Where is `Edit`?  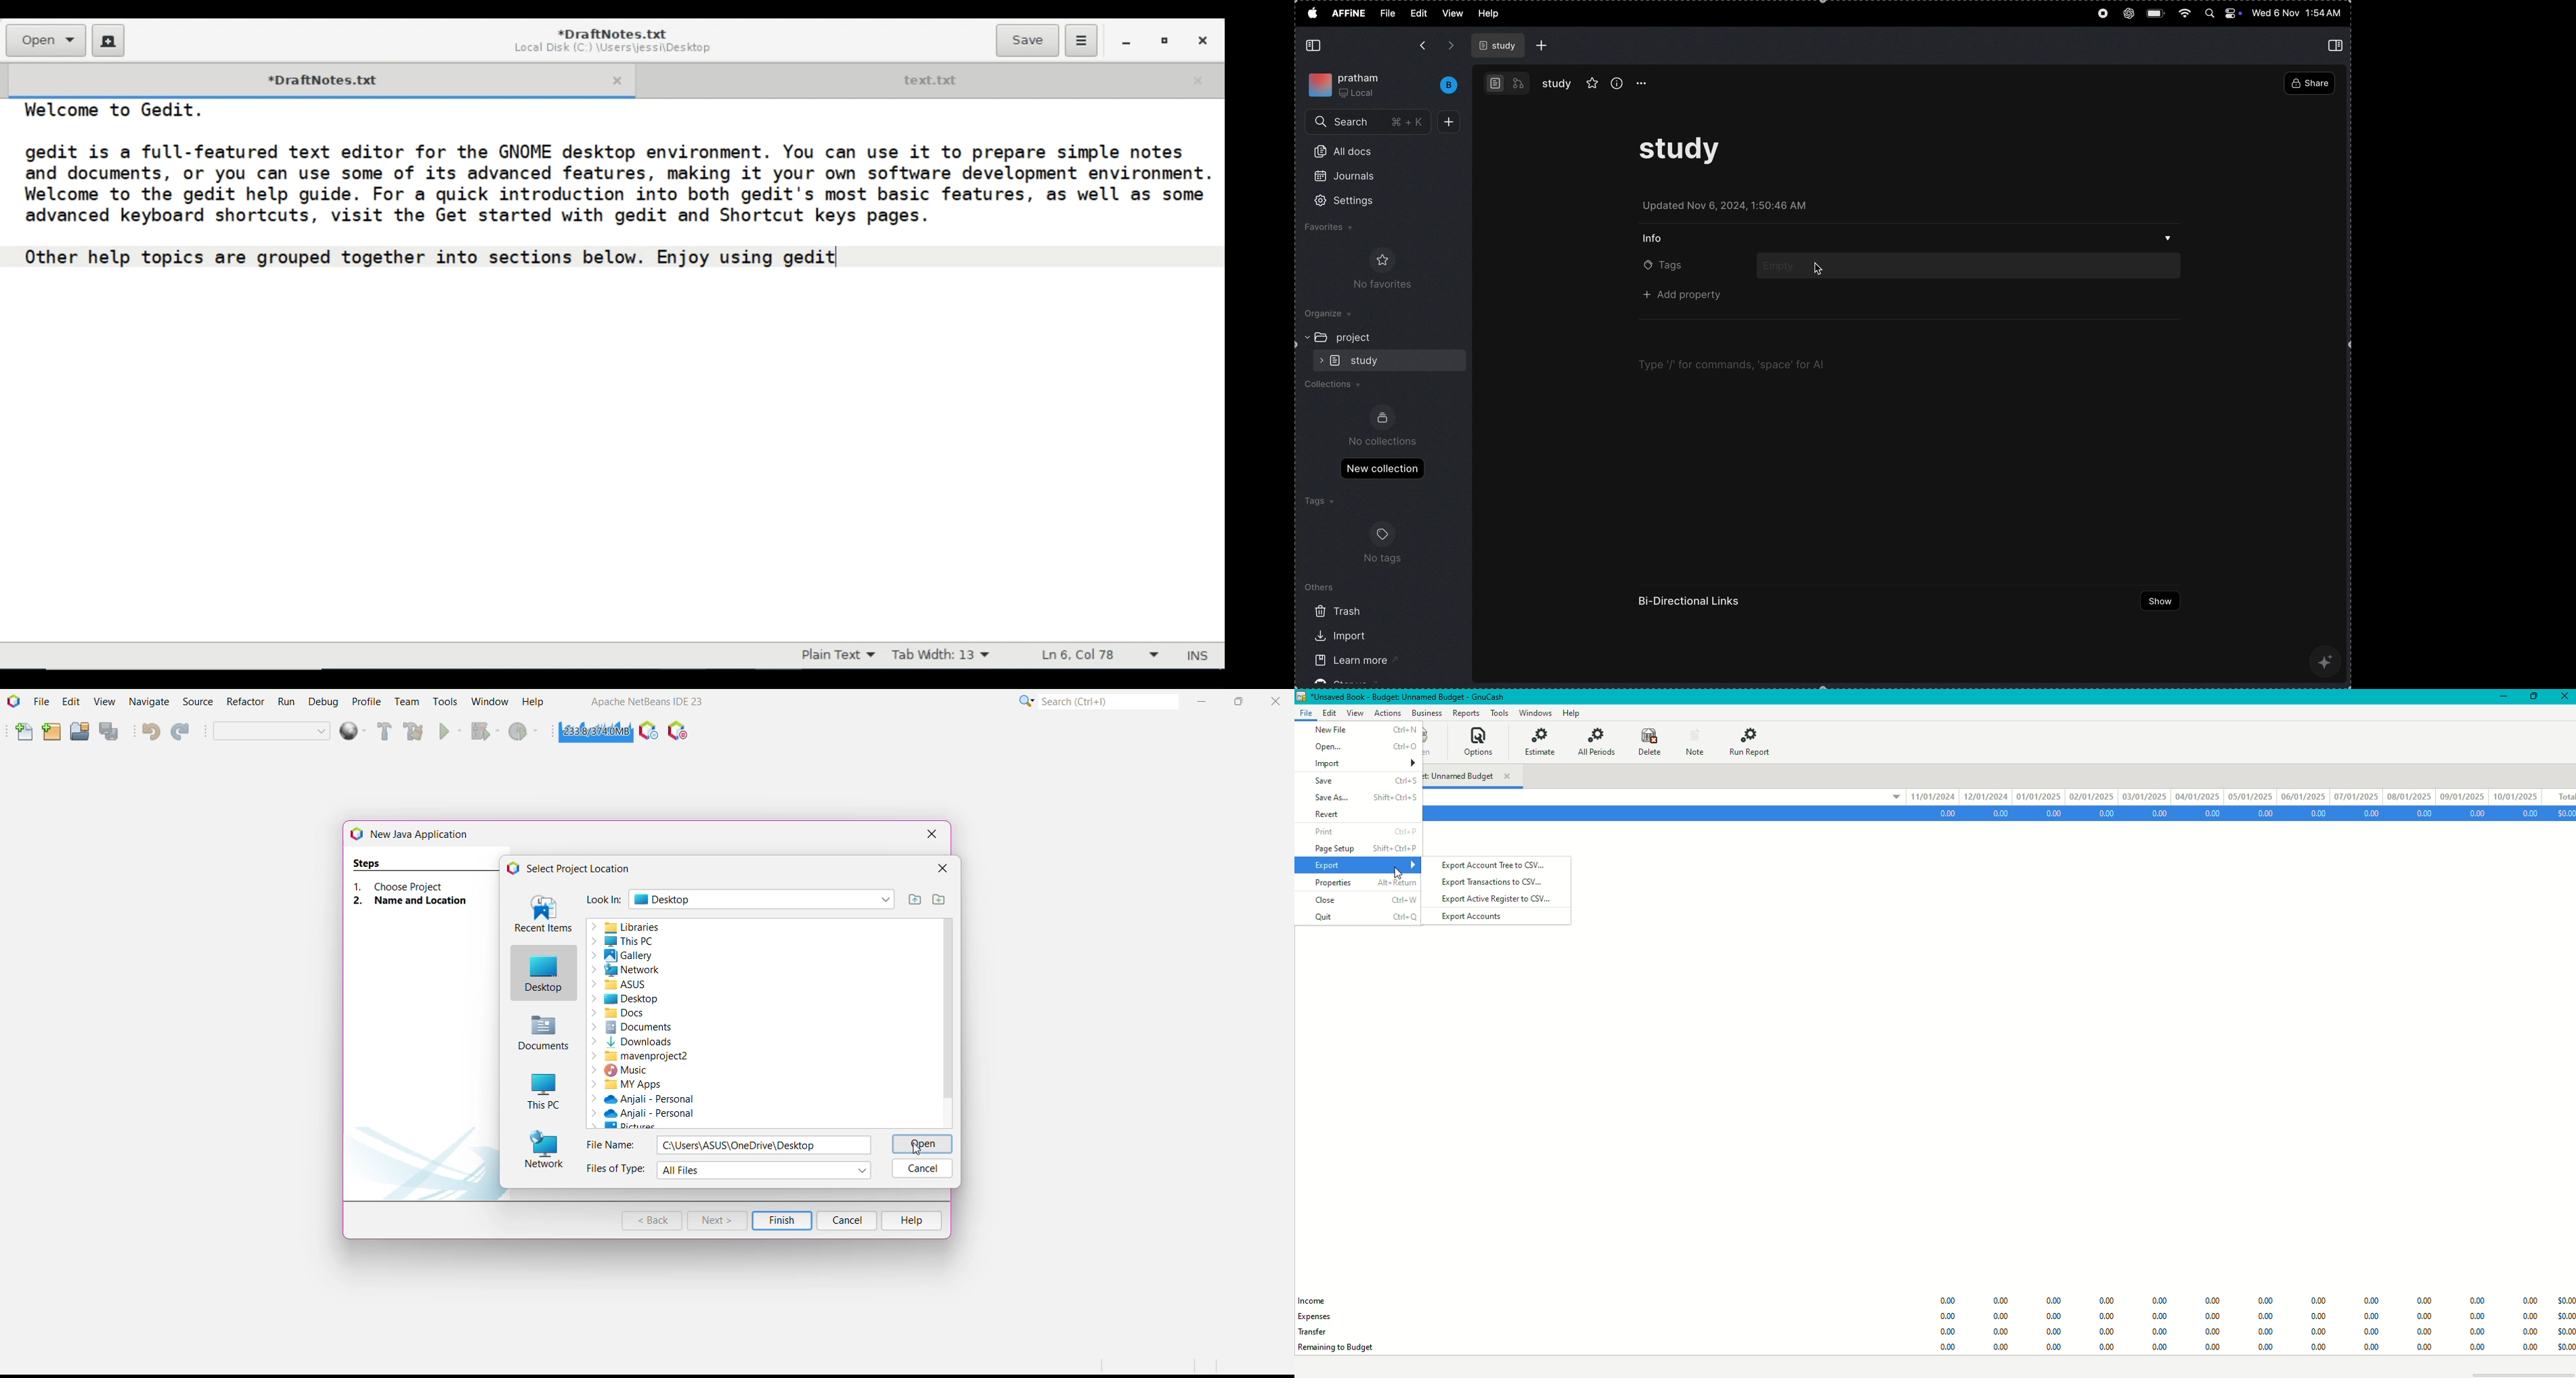 Edit is located at coordinates (1329, 711).